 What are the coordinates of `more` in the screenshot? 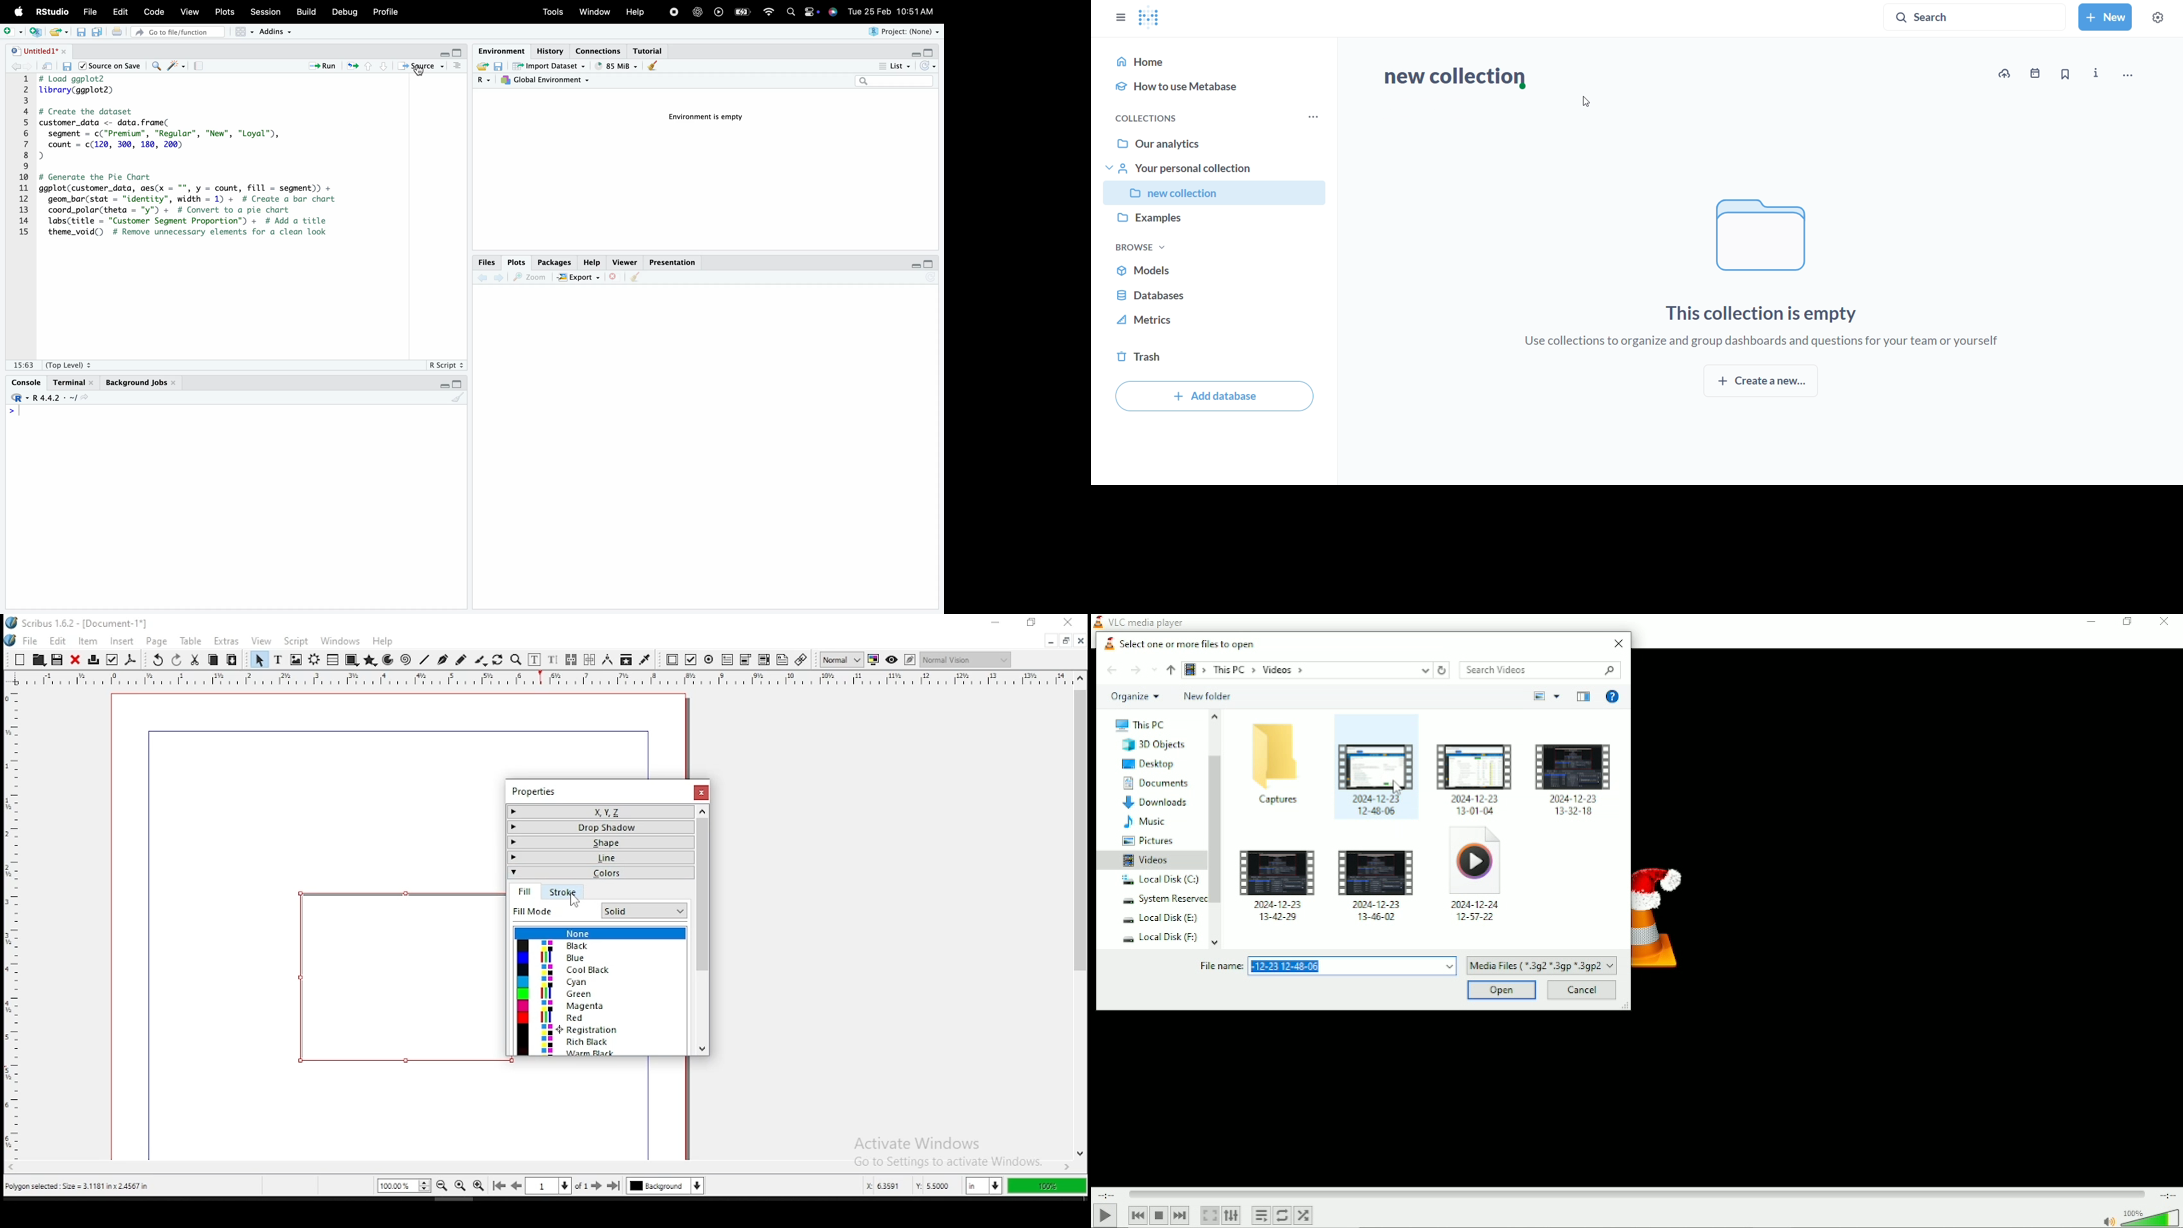 It's located at (459, 68).